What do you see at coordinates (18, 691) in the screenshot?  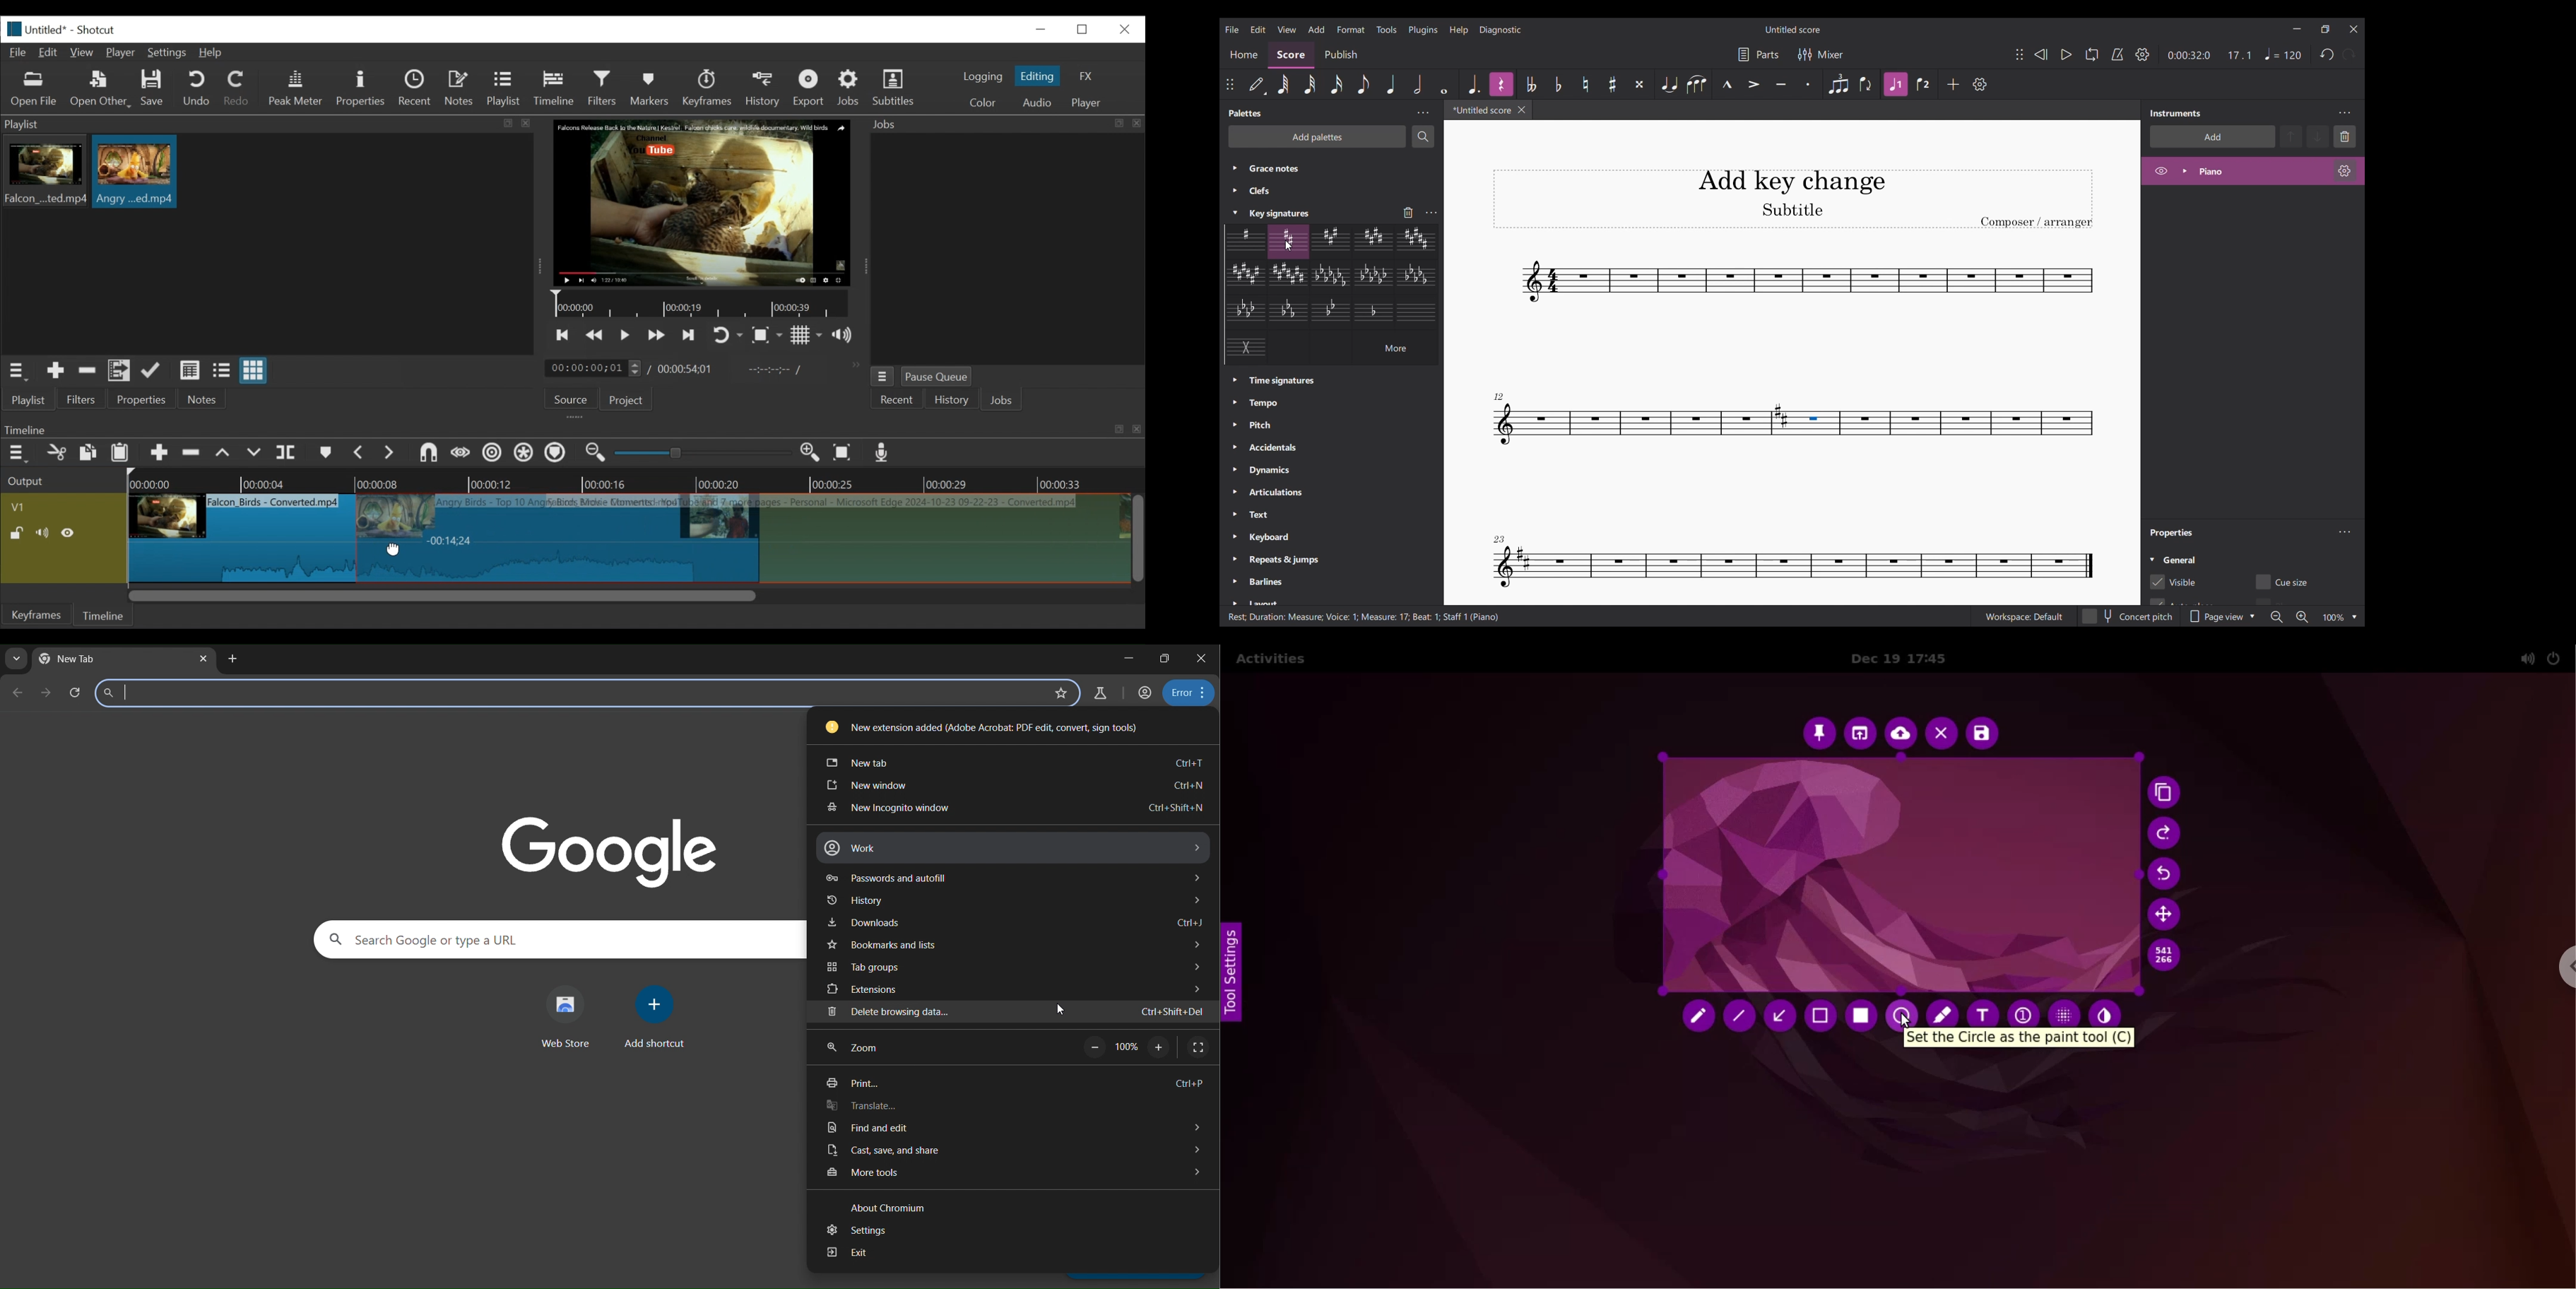 I see `go back one page` at bounding box center [18, 691].